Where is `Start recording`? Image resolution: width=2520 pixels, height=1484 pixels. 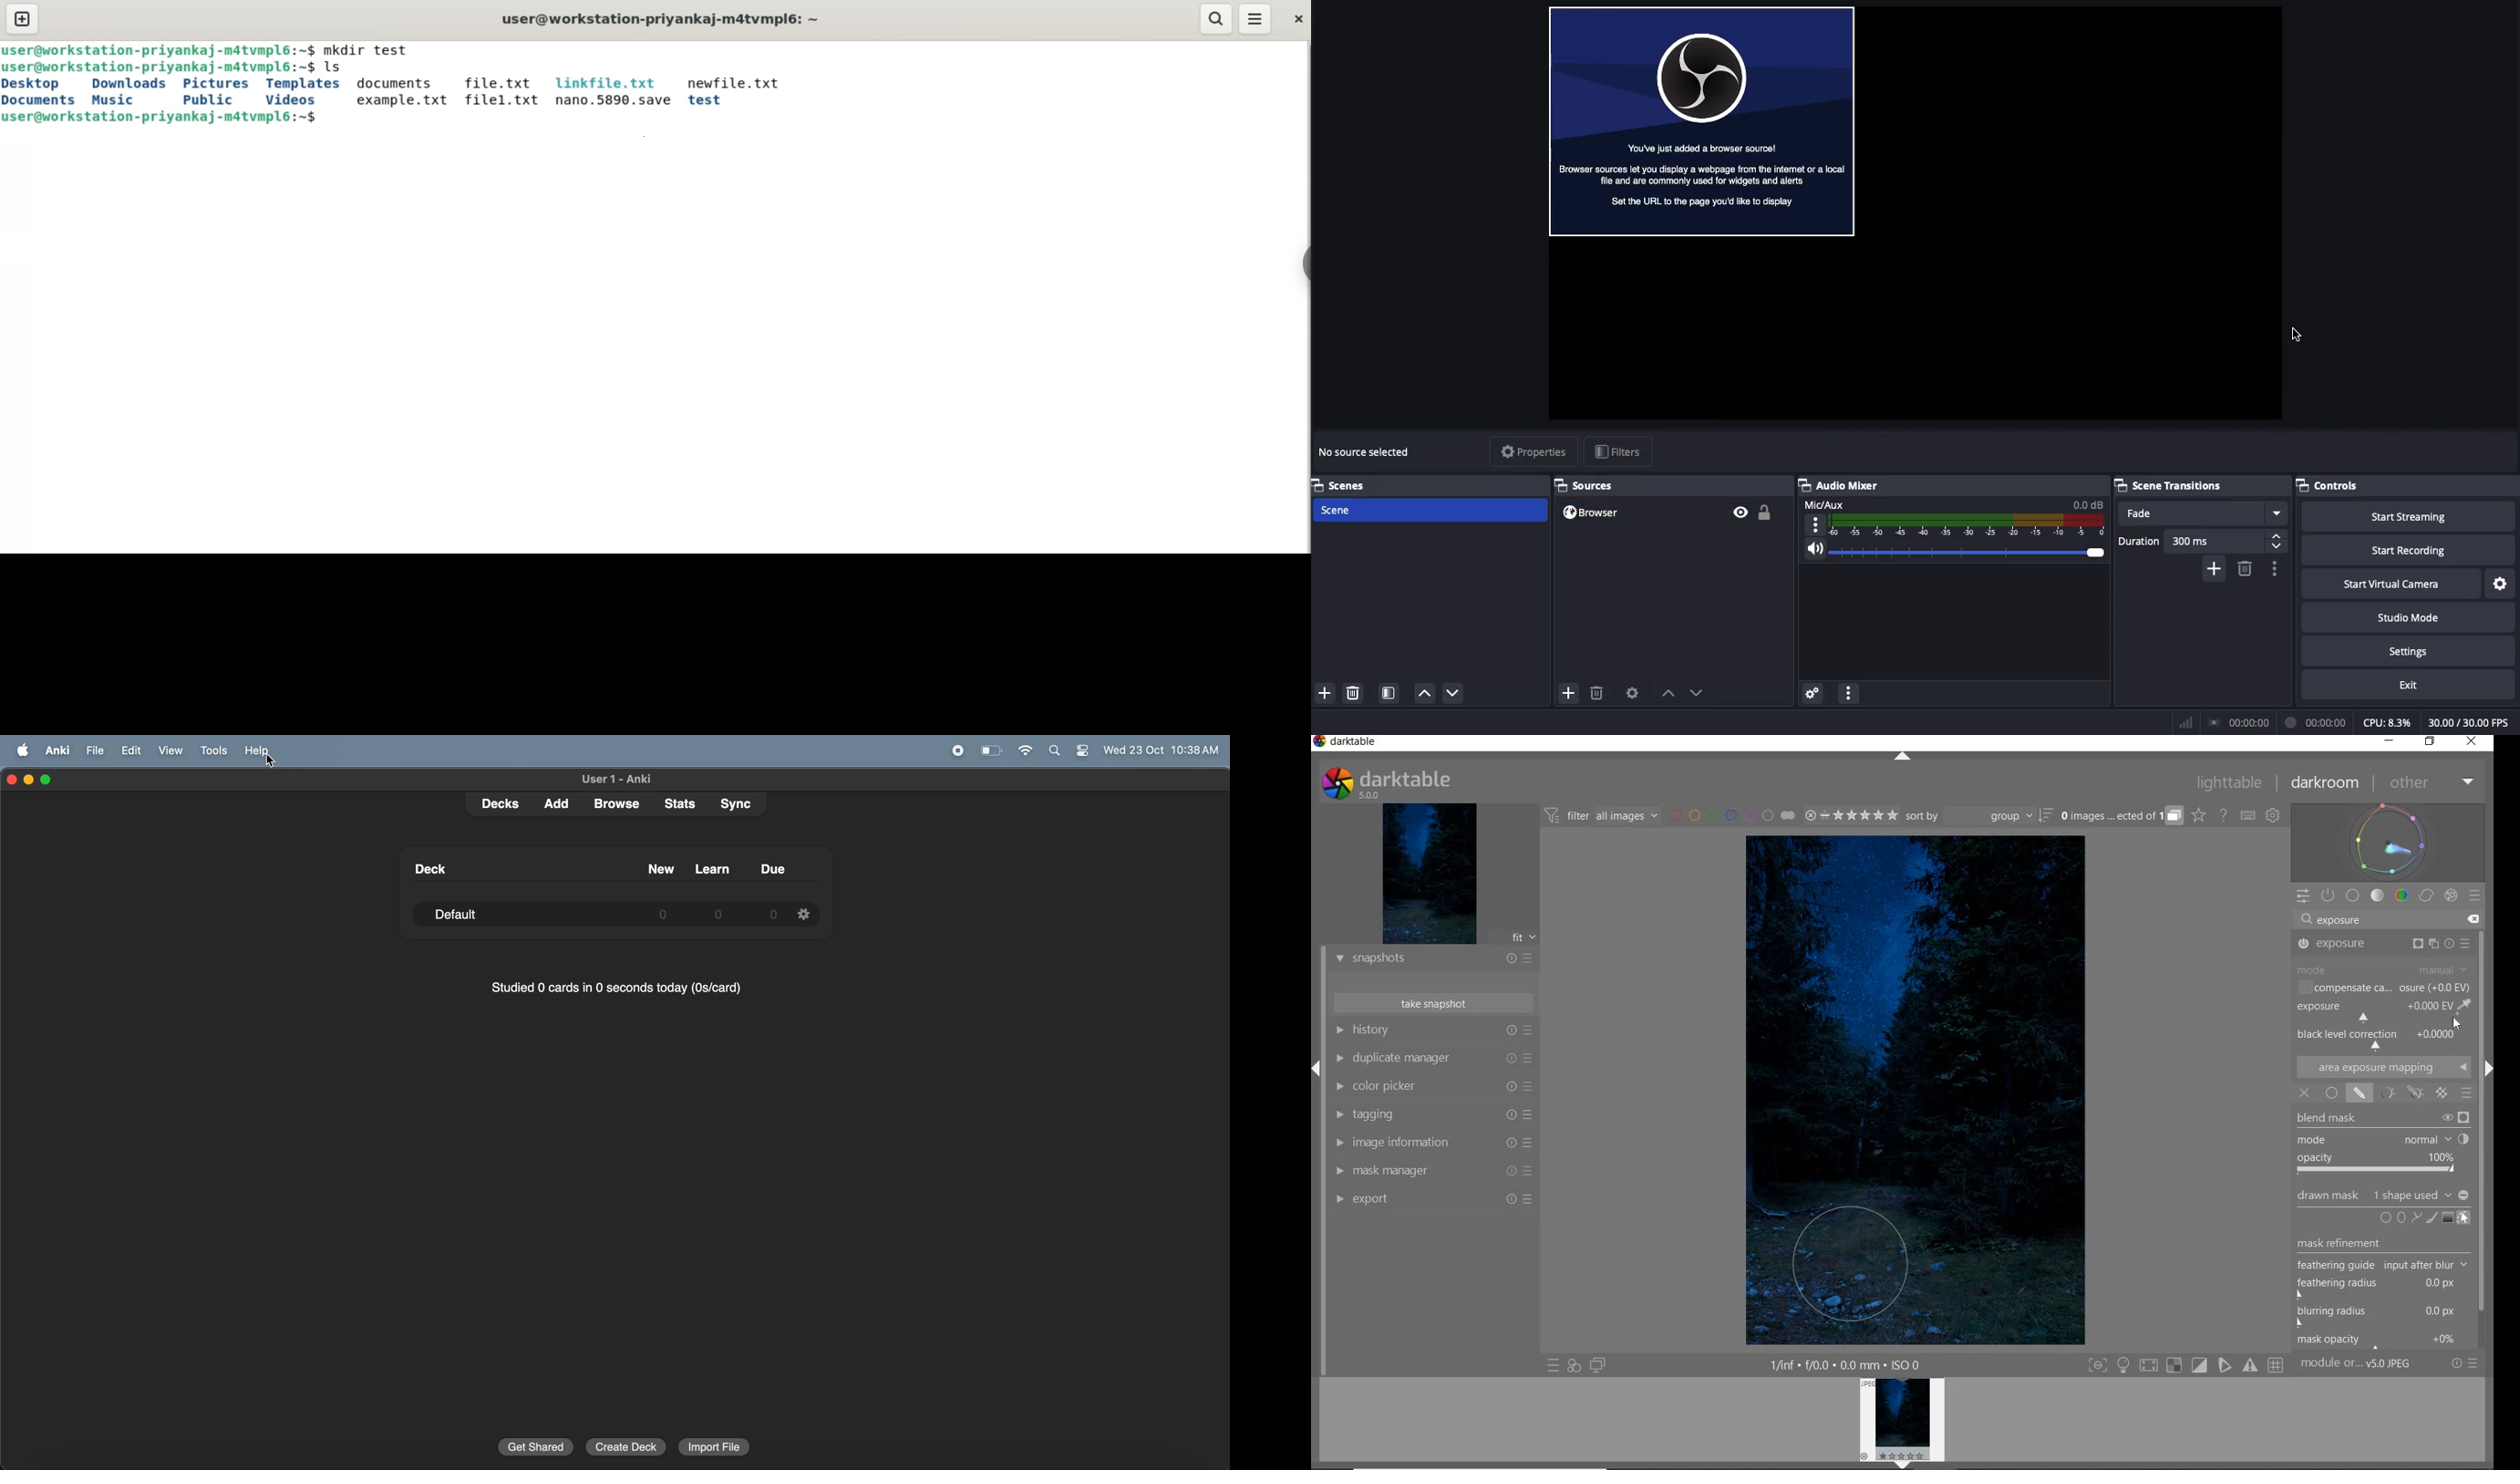 Start recording is located at coordinates (2412, 545).